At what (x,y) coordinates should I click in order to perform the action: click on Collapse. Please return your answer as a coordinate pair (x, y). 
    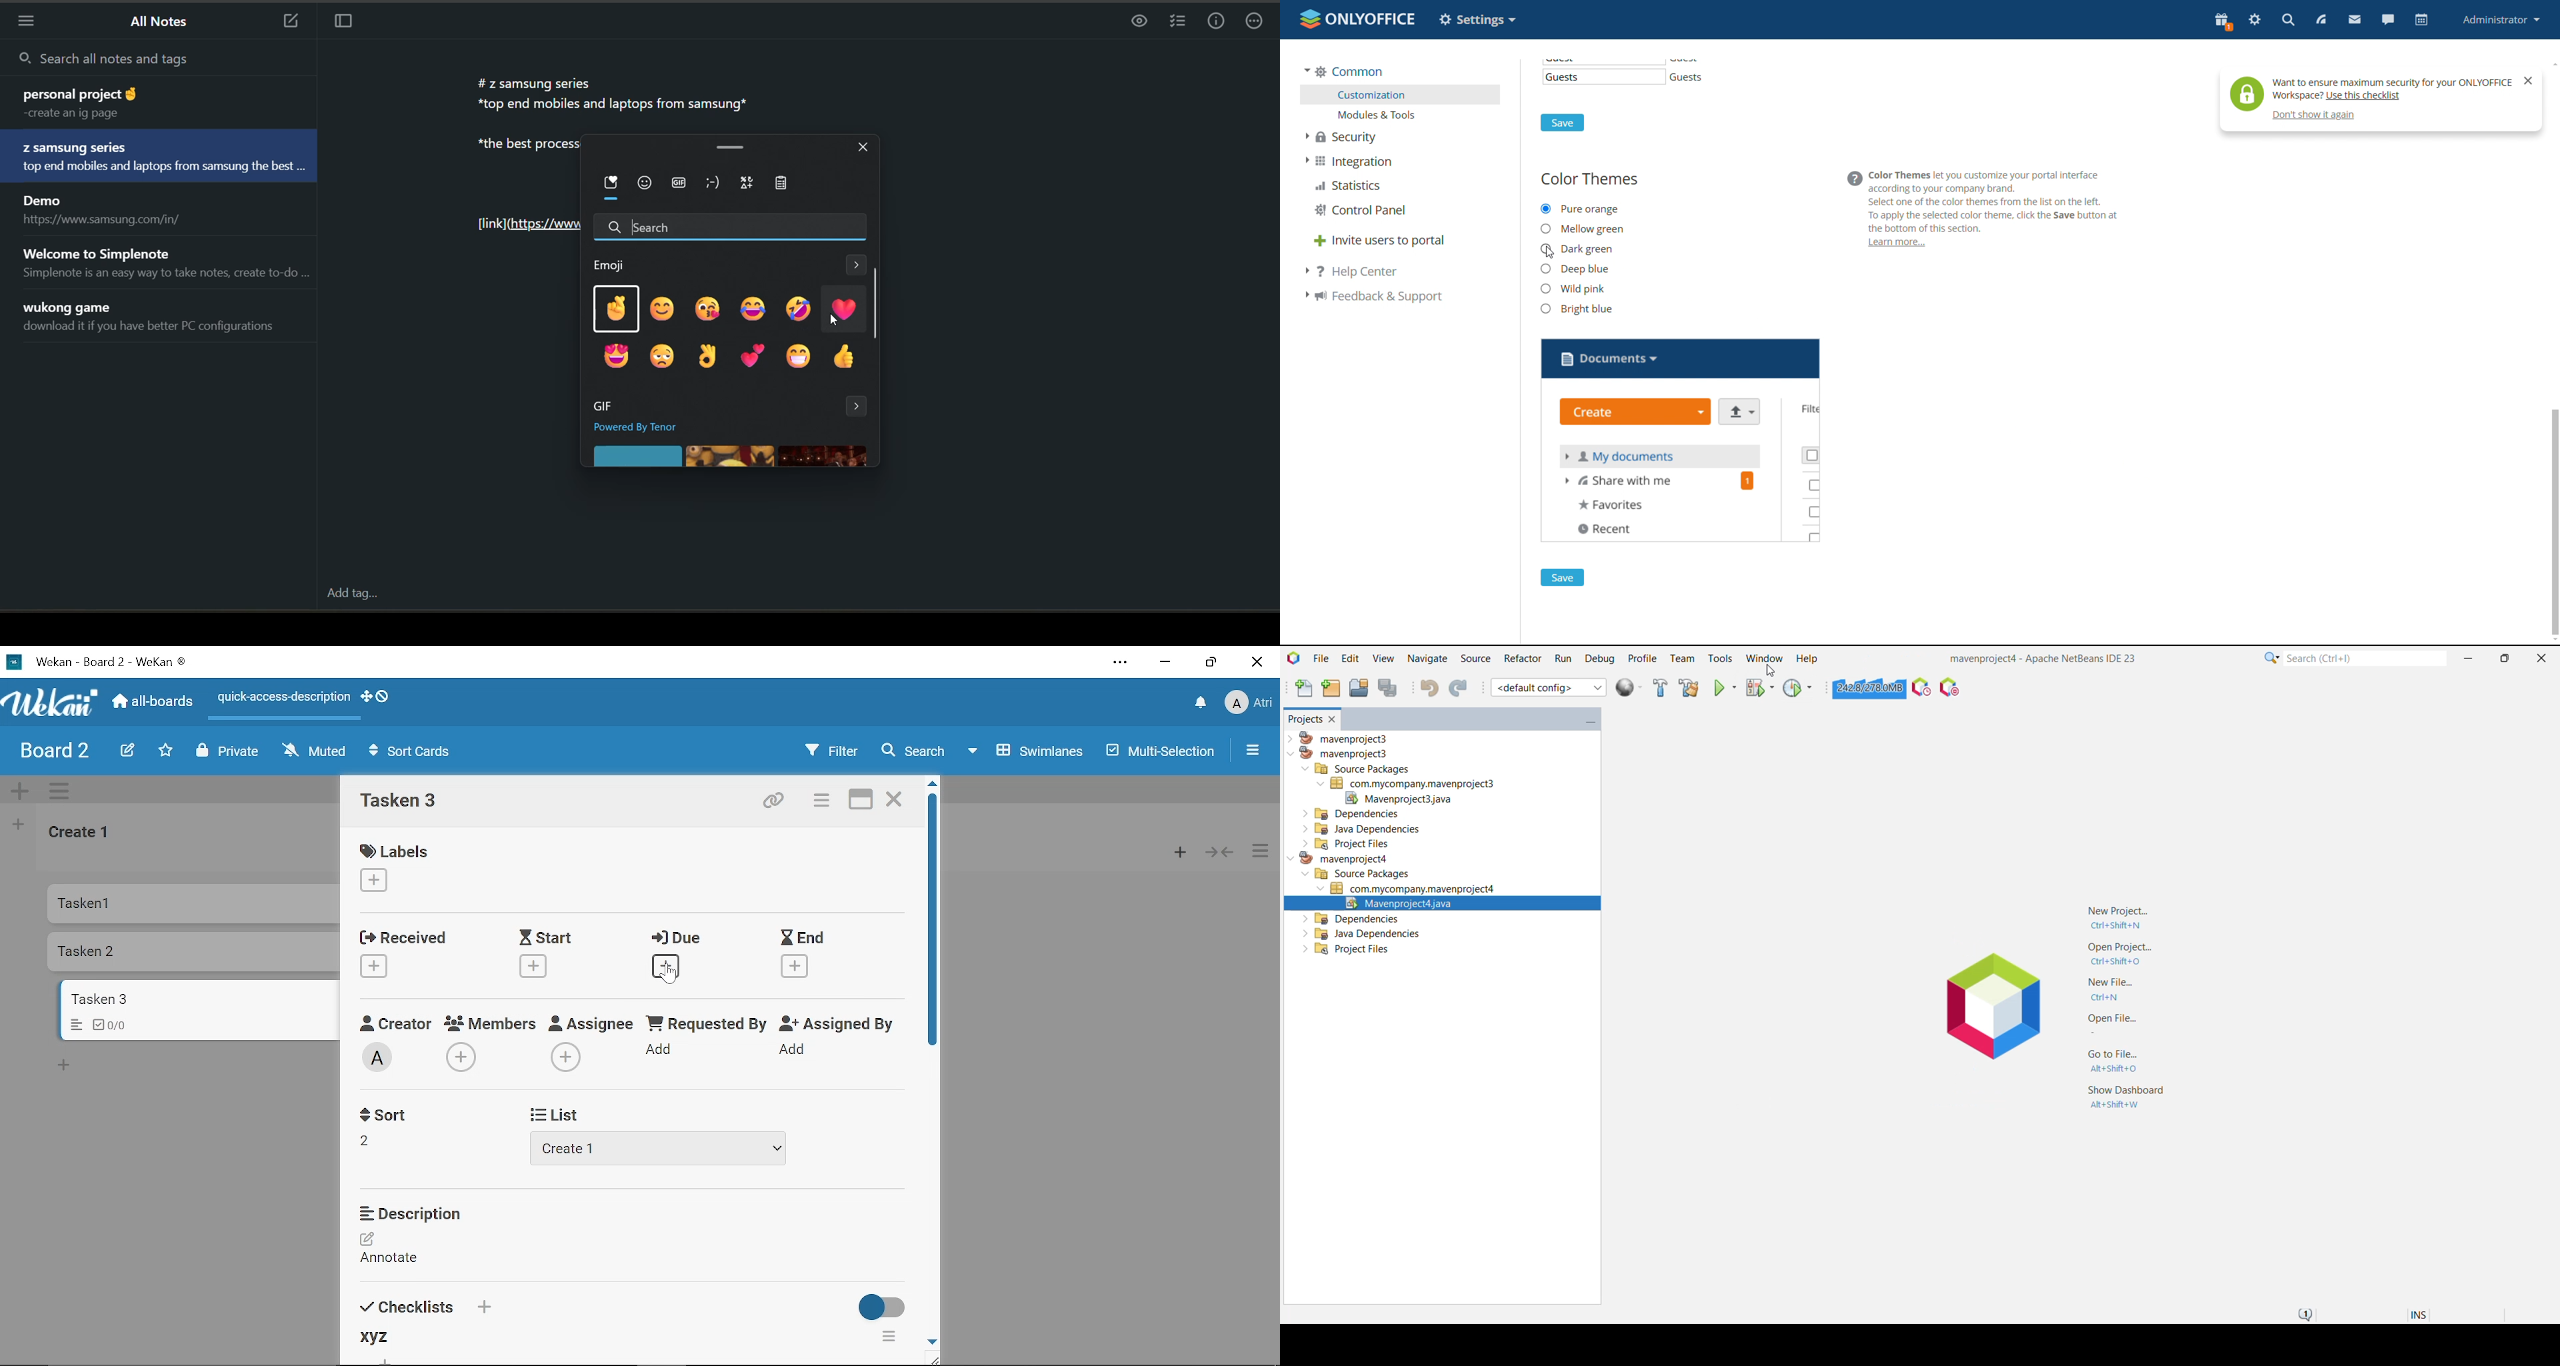
    Looking at the image, I should click on (1220, 852).